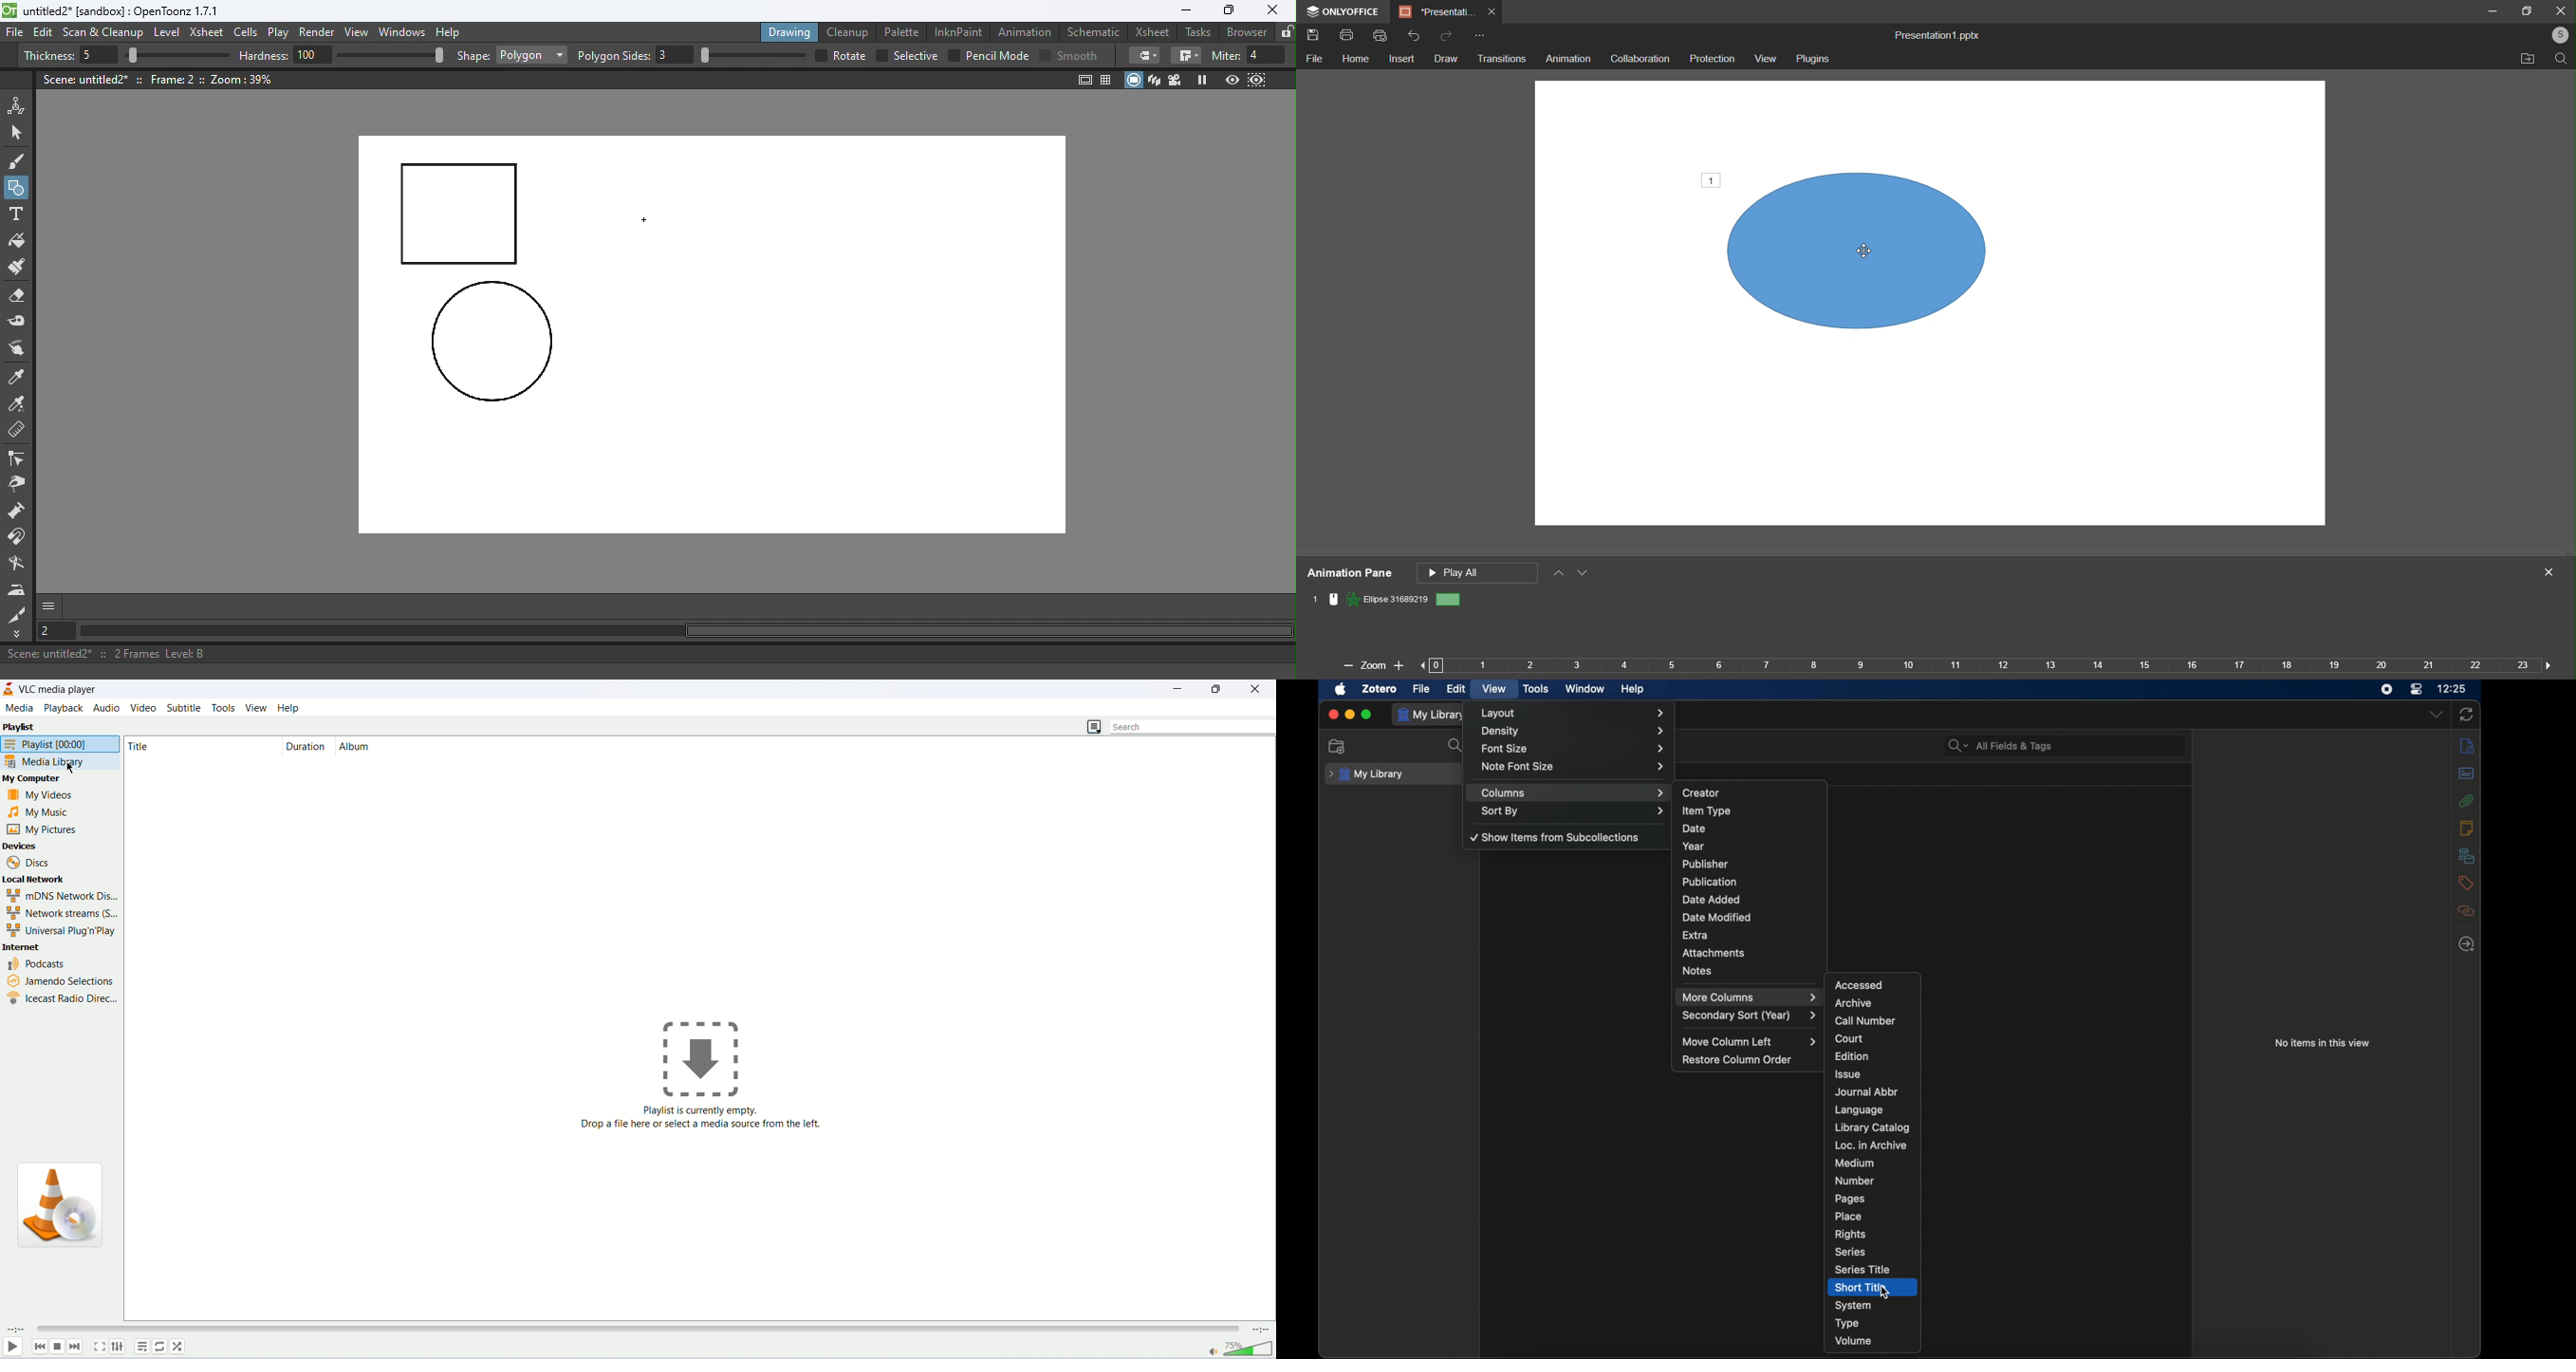  Describe the element at coordinates (1479, 571) in the screenshot. I see `play all` at that location.